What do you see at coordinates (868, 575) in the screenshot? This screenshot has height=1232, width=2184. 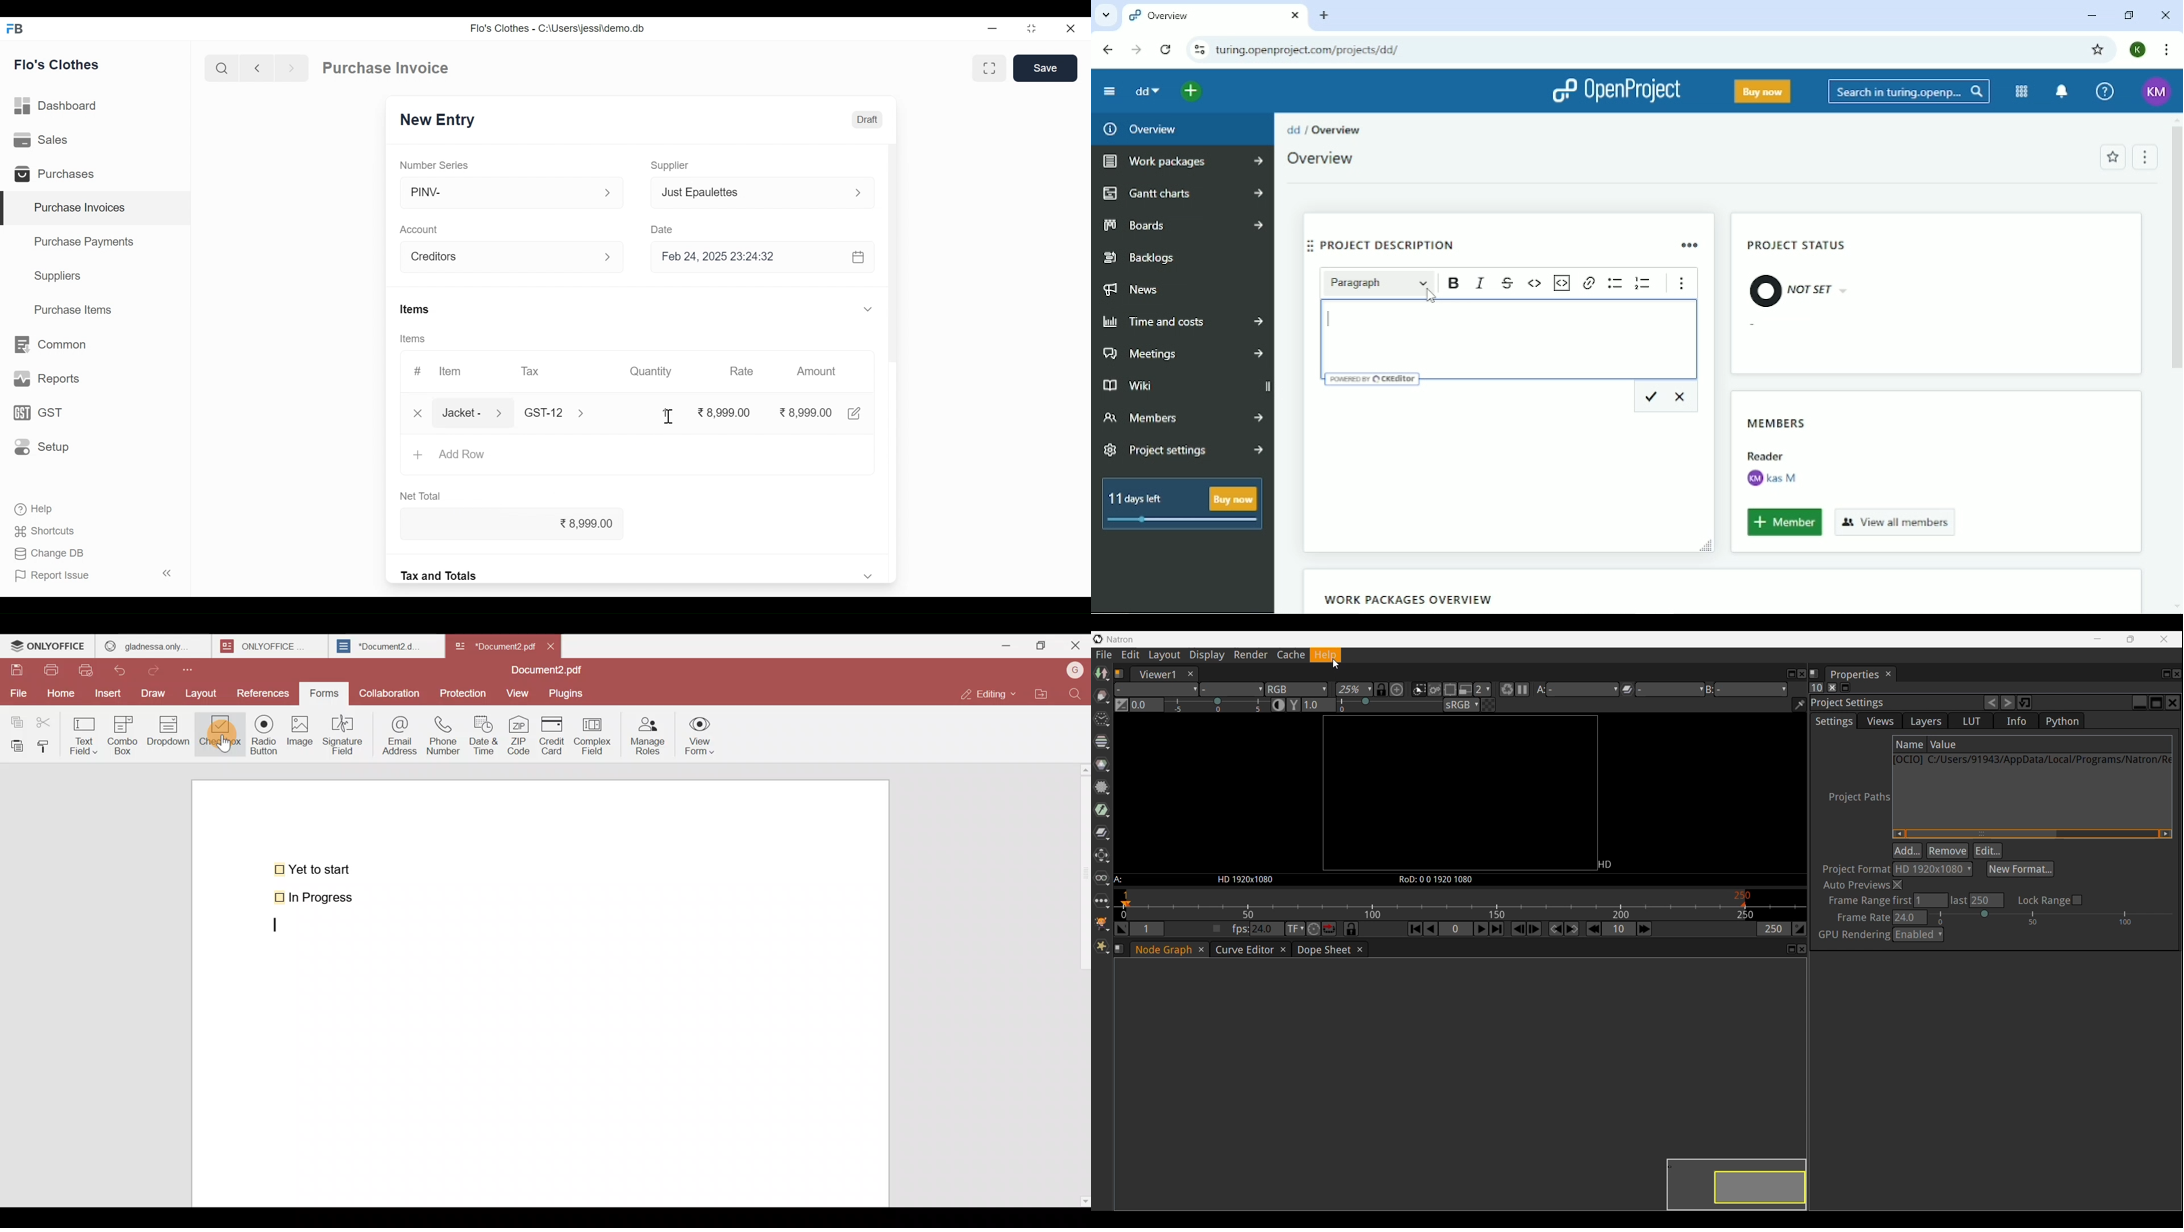 I see `Expand` at bounding box center [868, 575].